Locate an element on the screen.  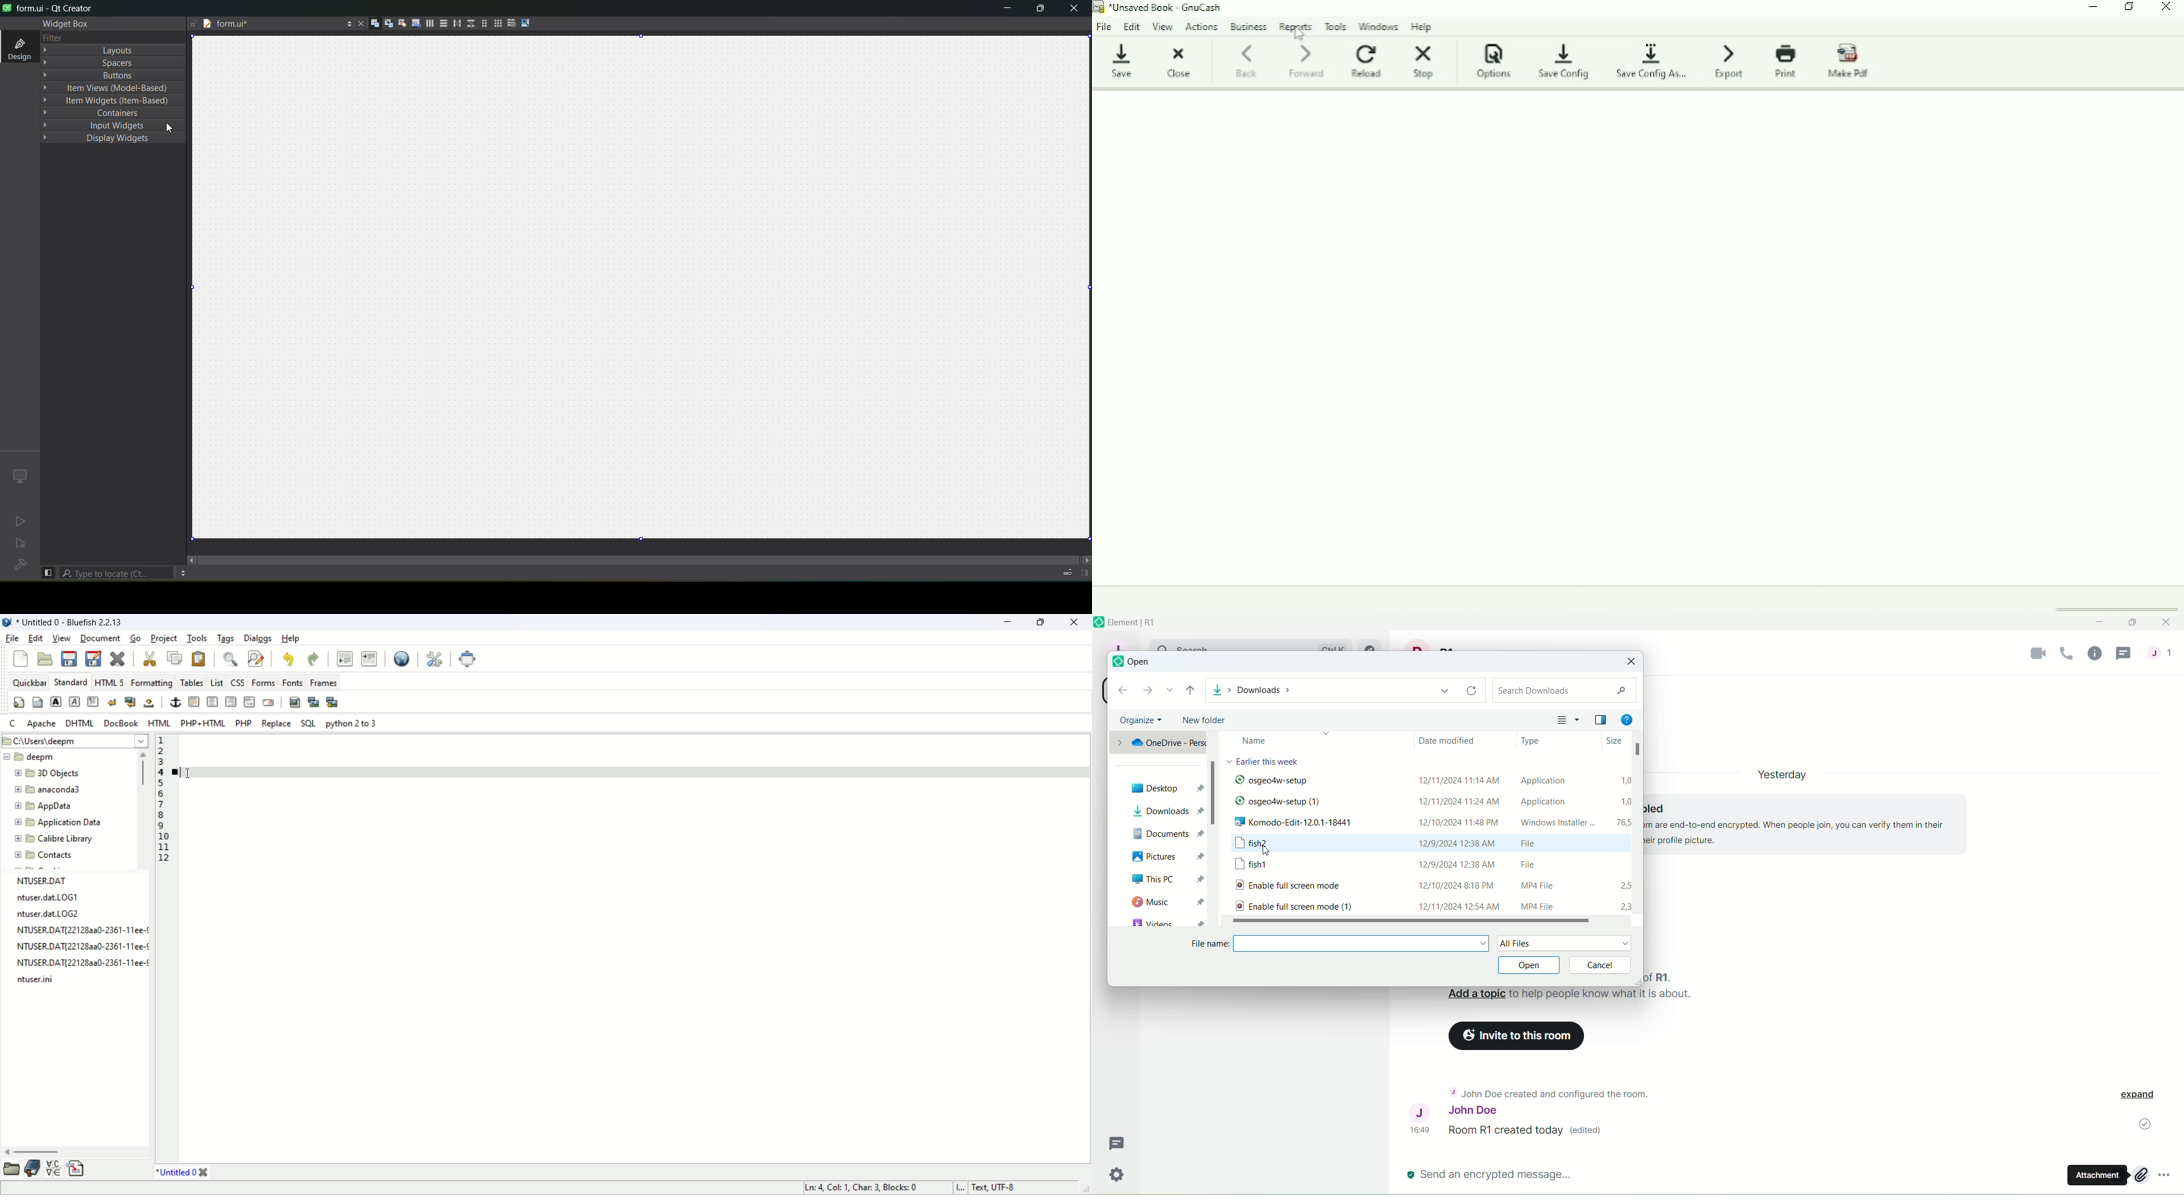
Save is located at coordinates (1121, 58).